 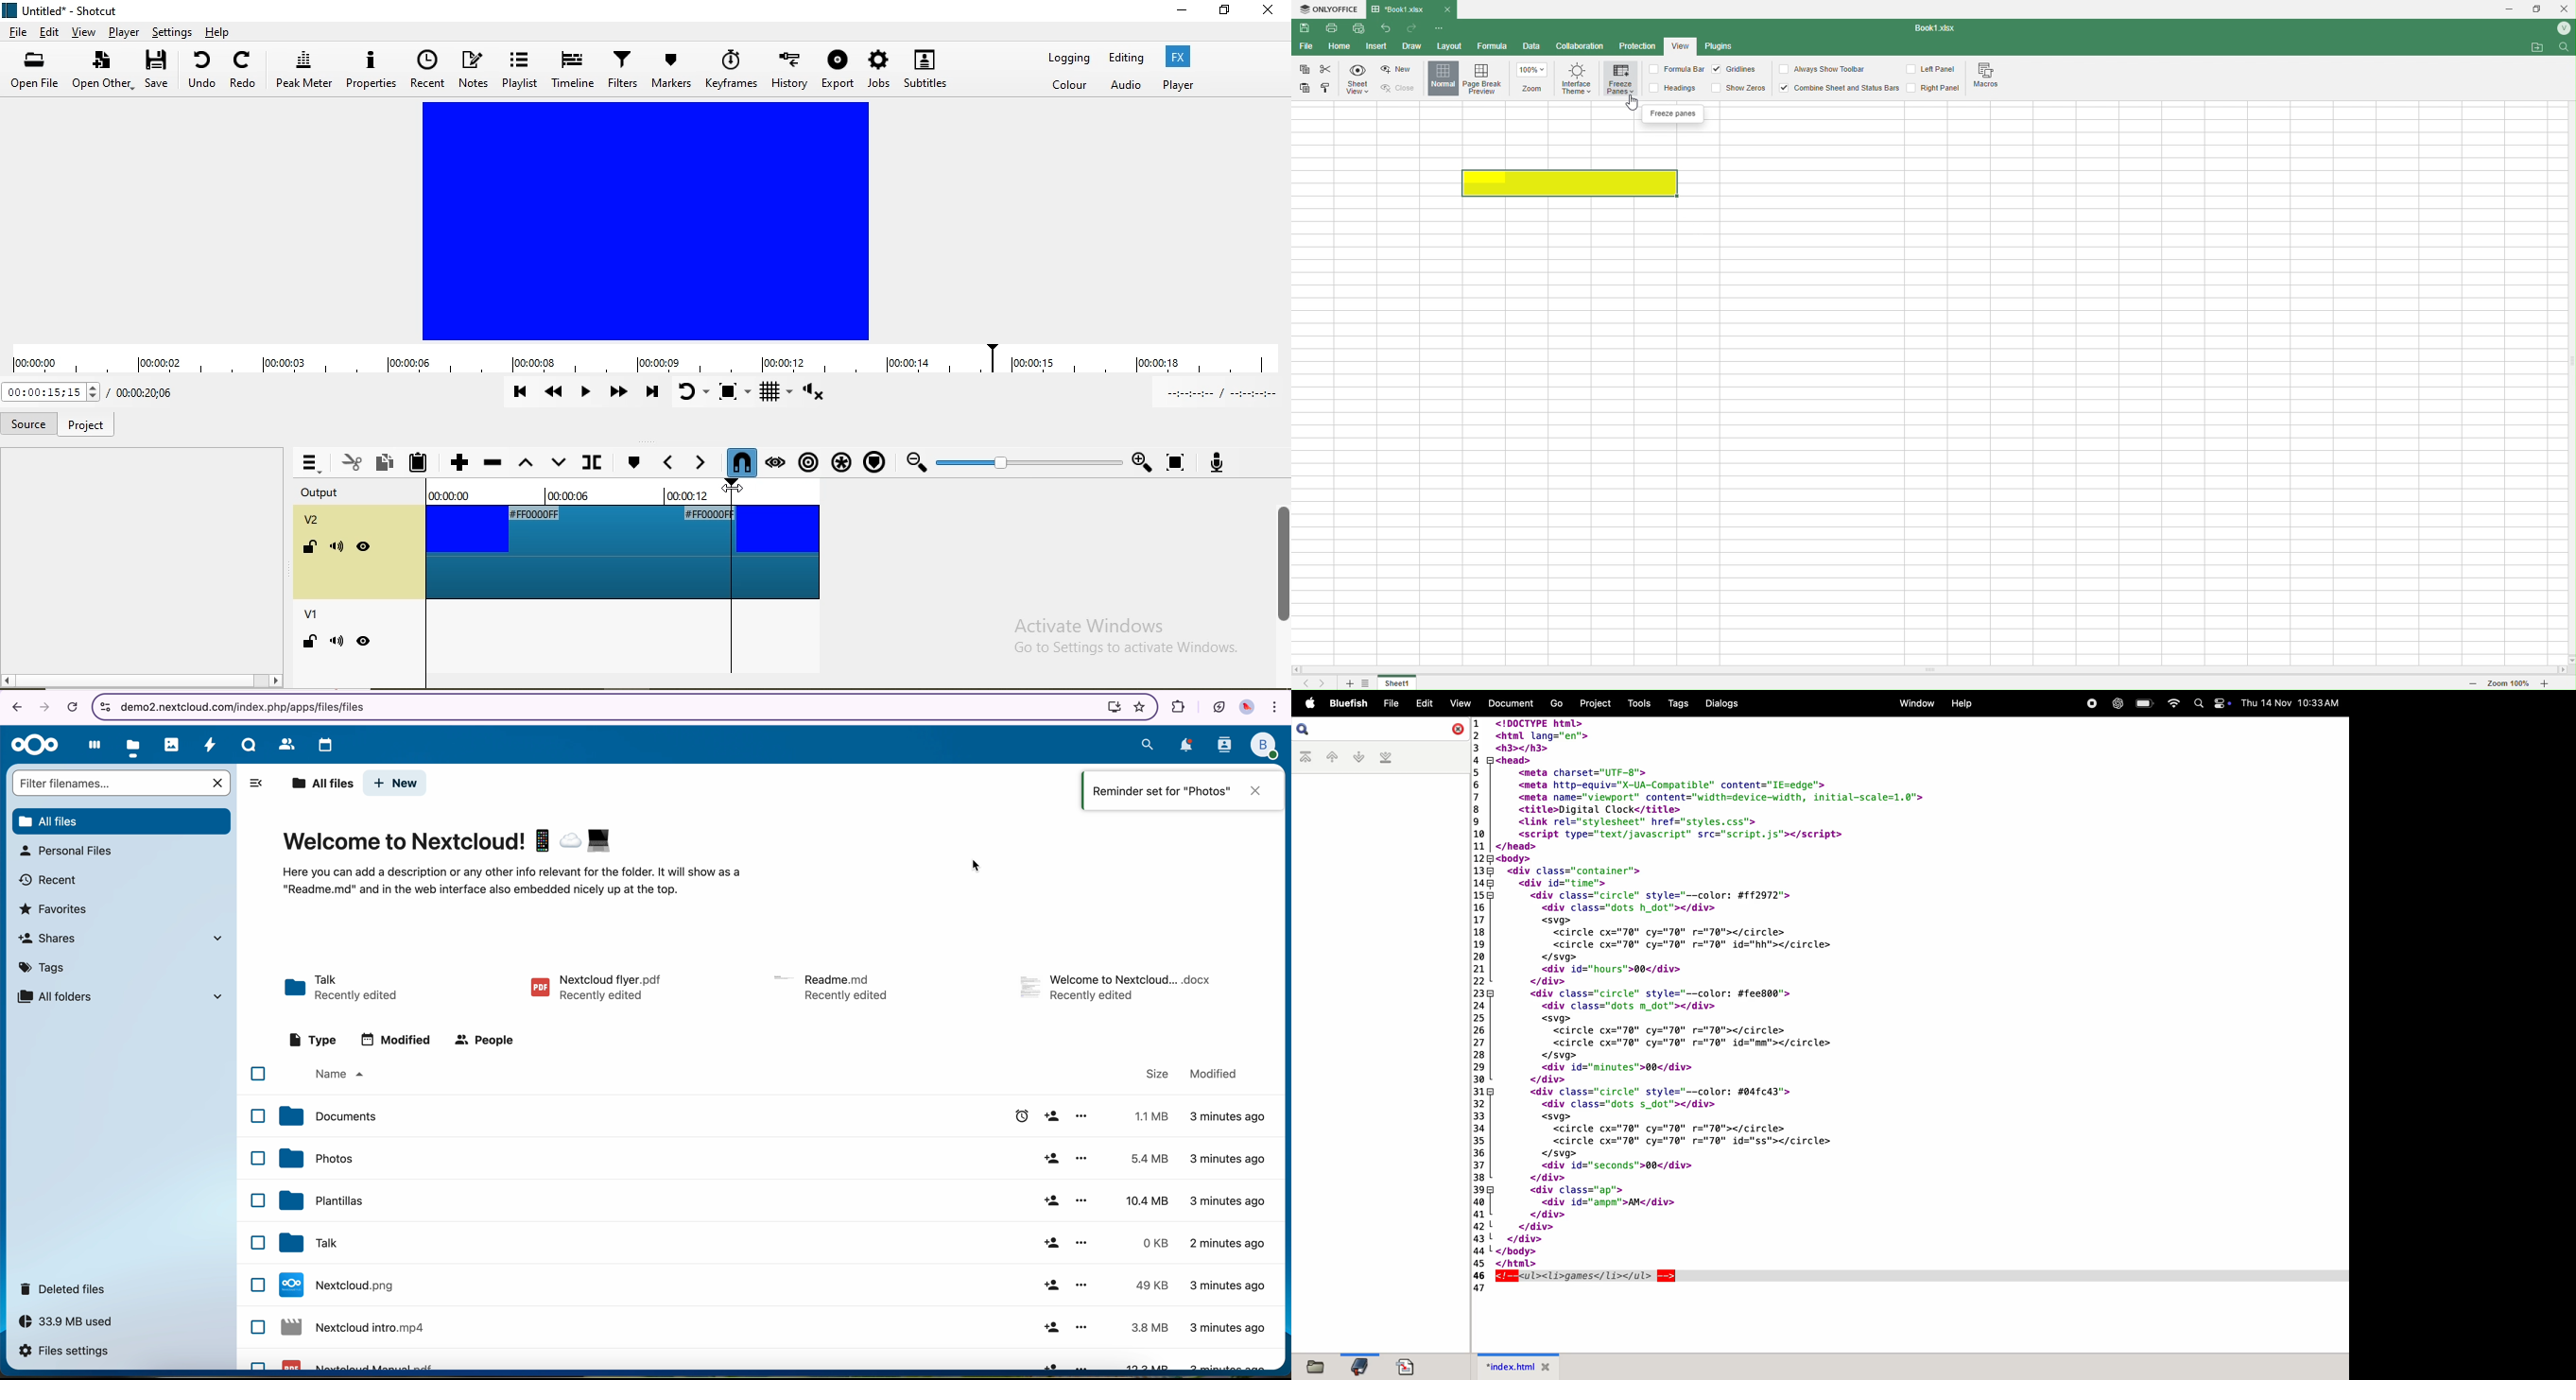 I want to click on tak, so click(x=314, y=1244).